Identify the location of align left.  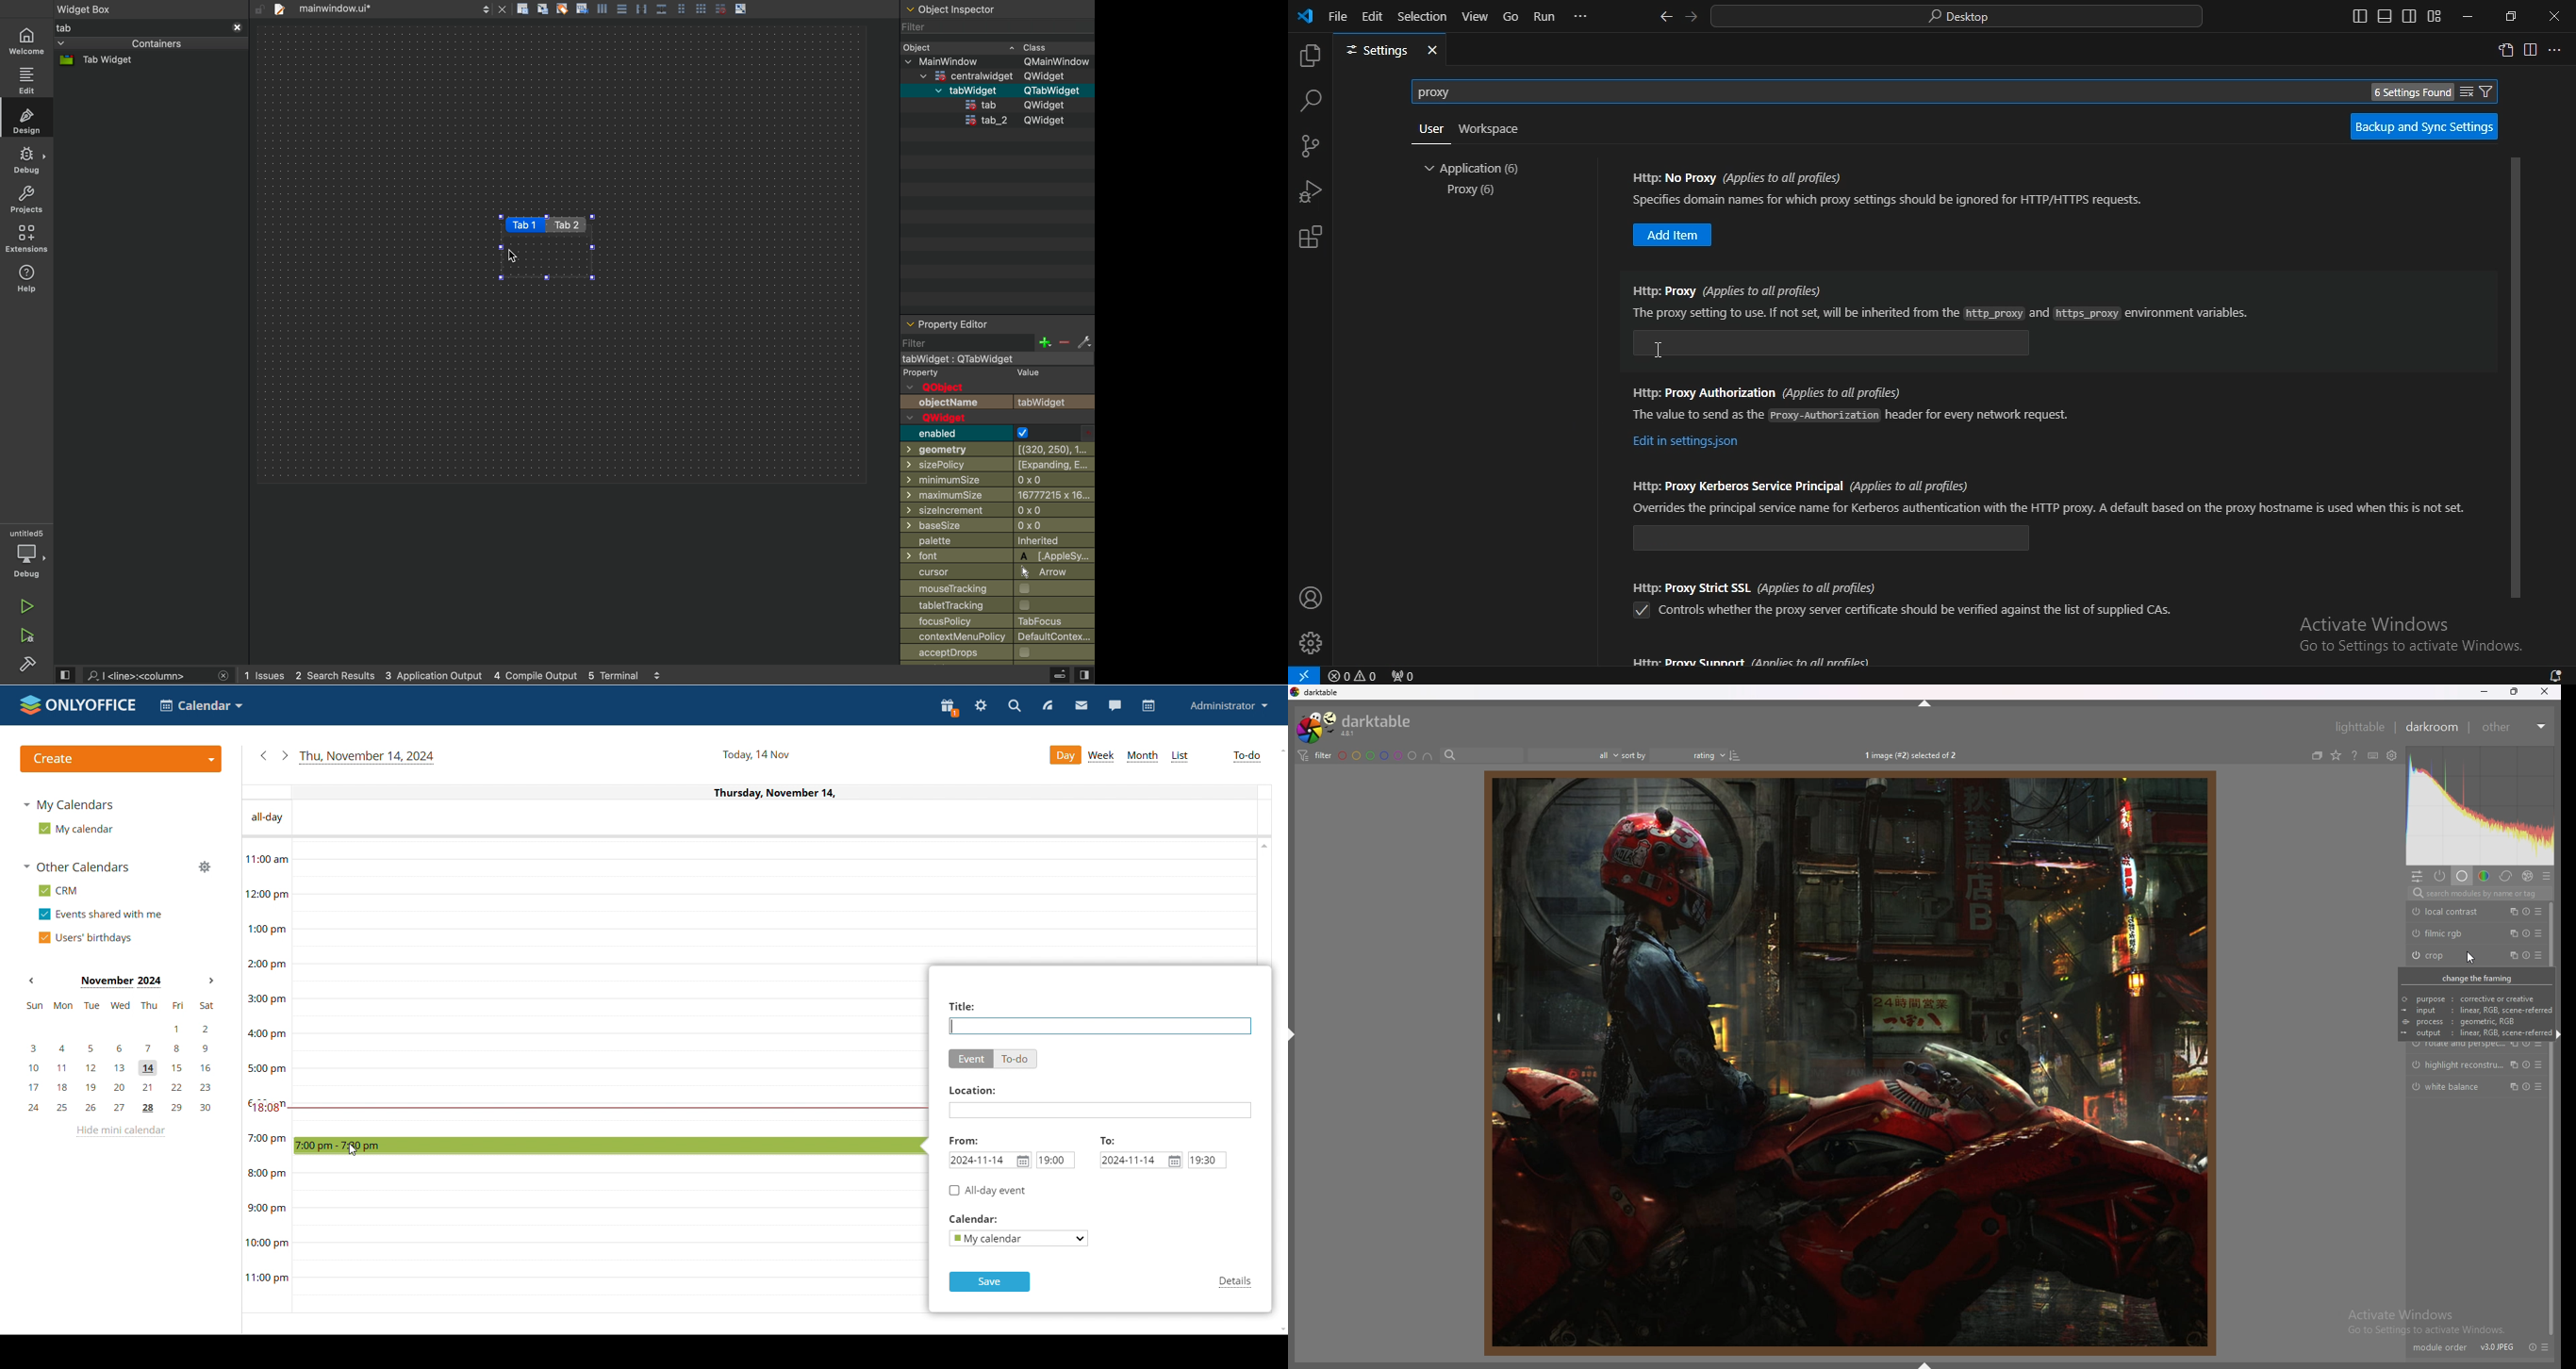
(602, 8).